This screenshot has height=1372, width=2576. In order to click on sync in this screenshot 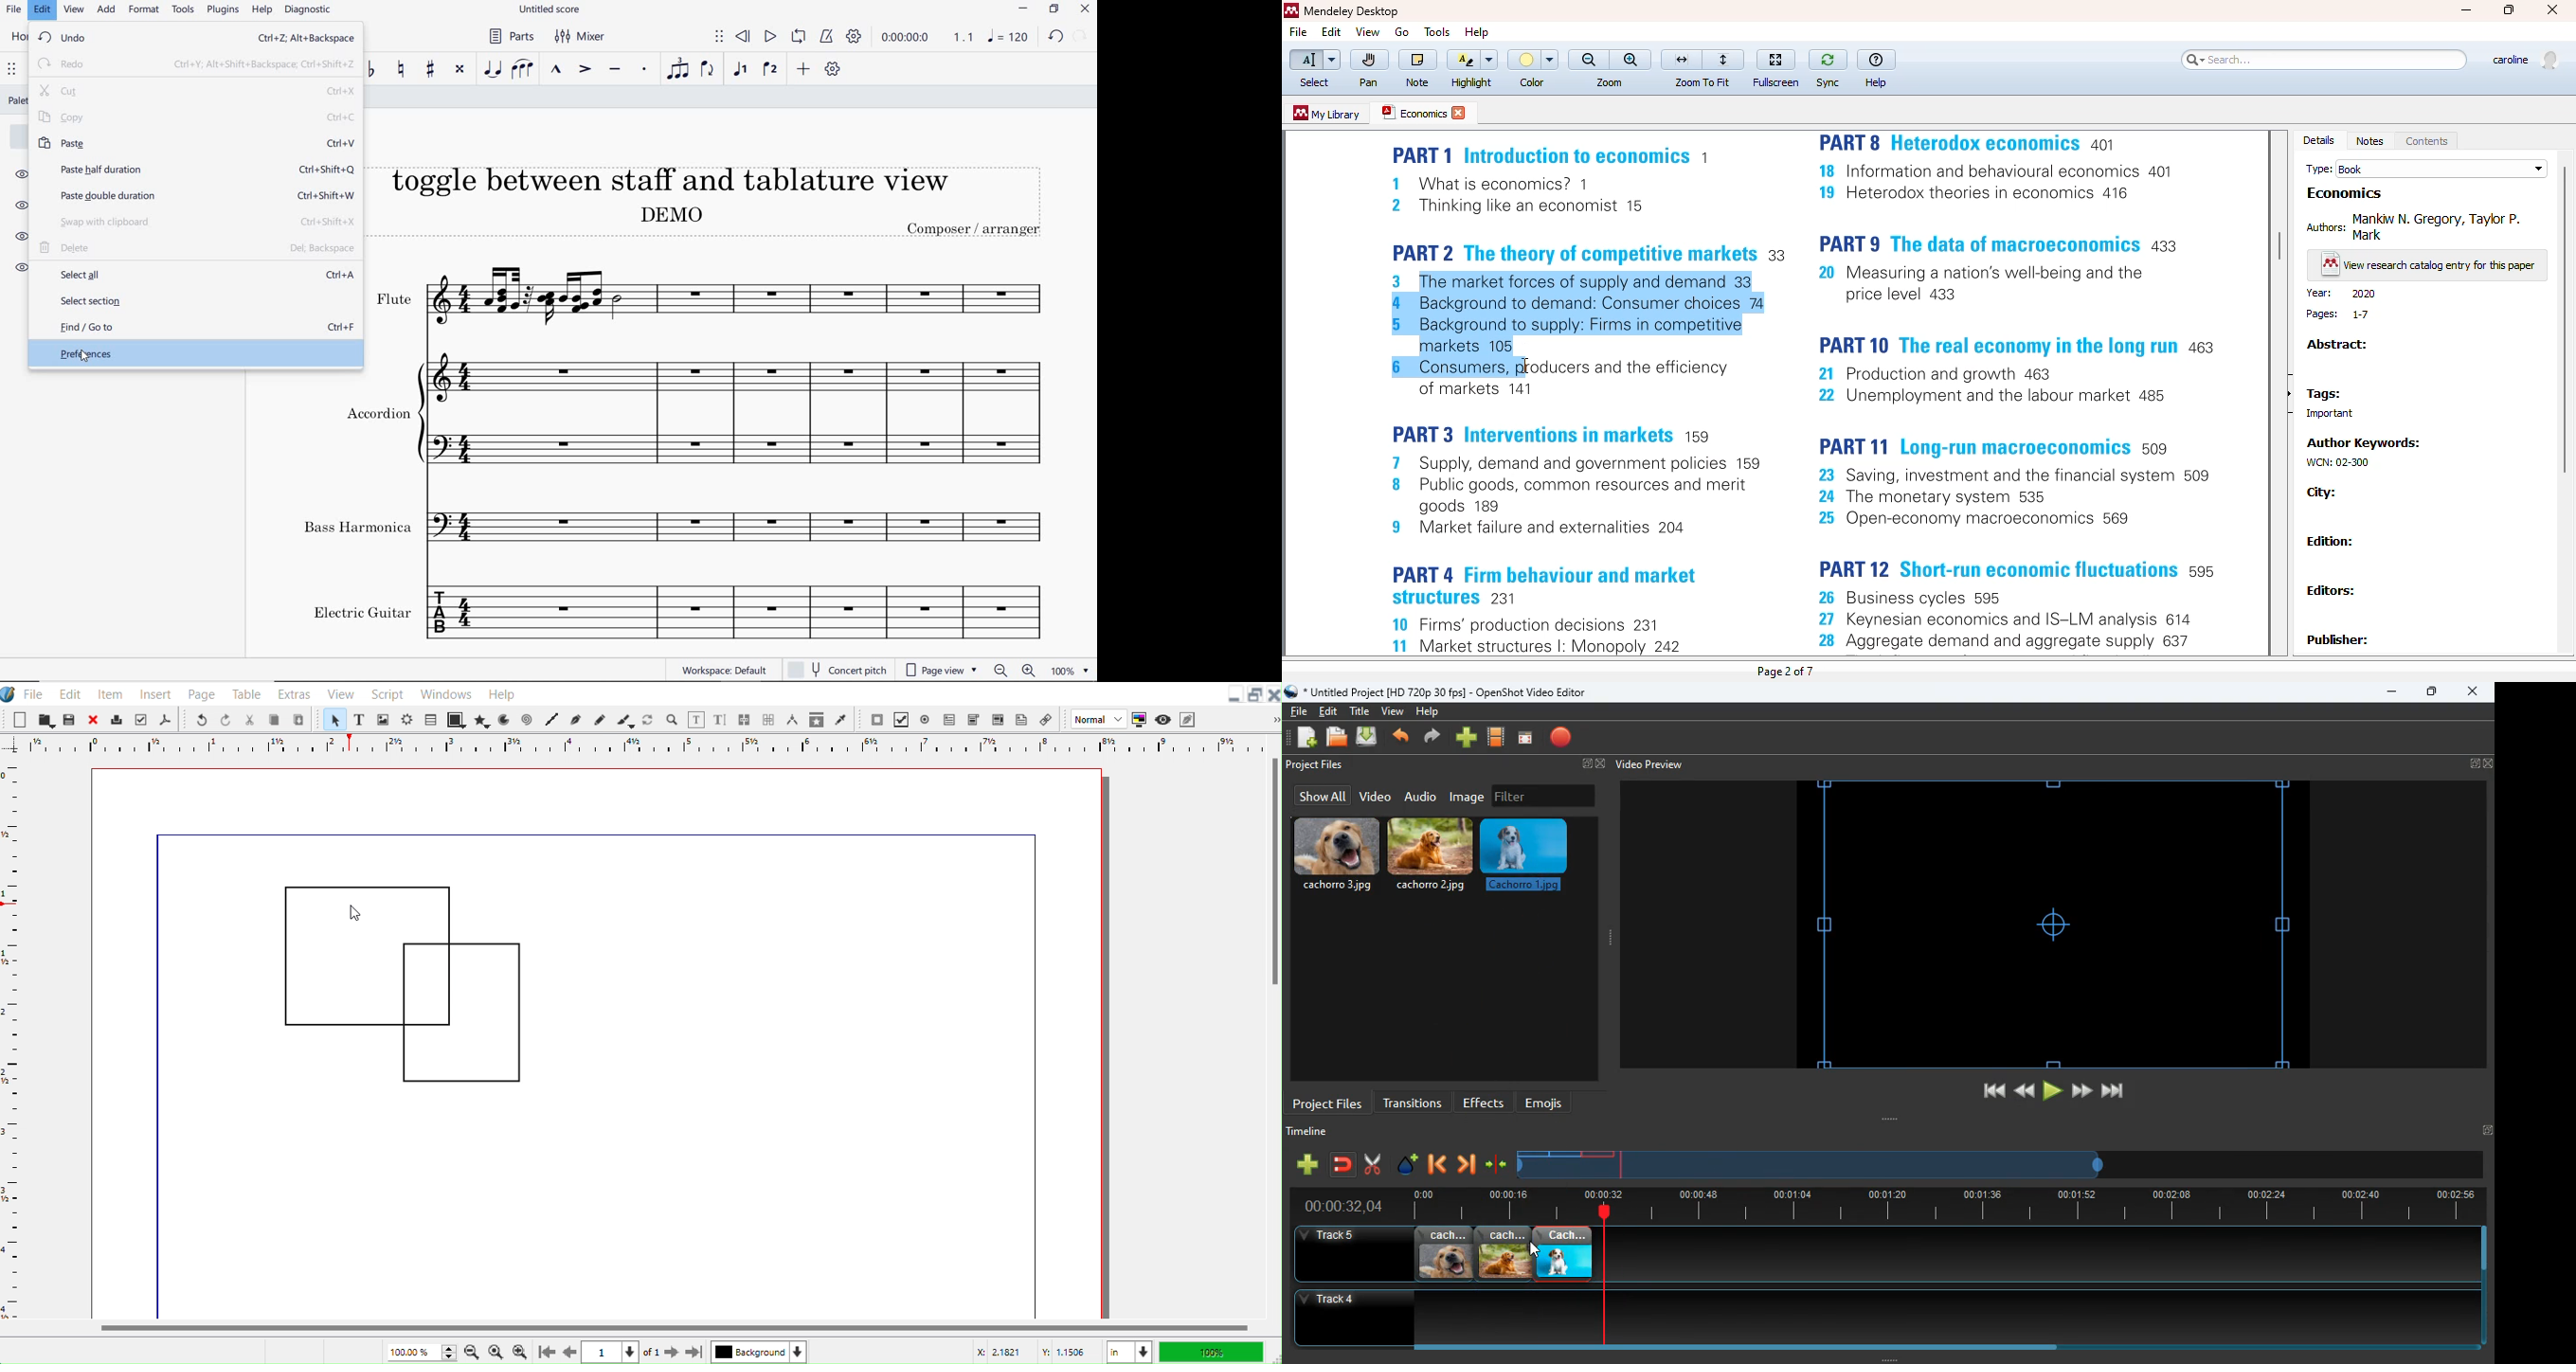, I will do `click(1828, 61)`.